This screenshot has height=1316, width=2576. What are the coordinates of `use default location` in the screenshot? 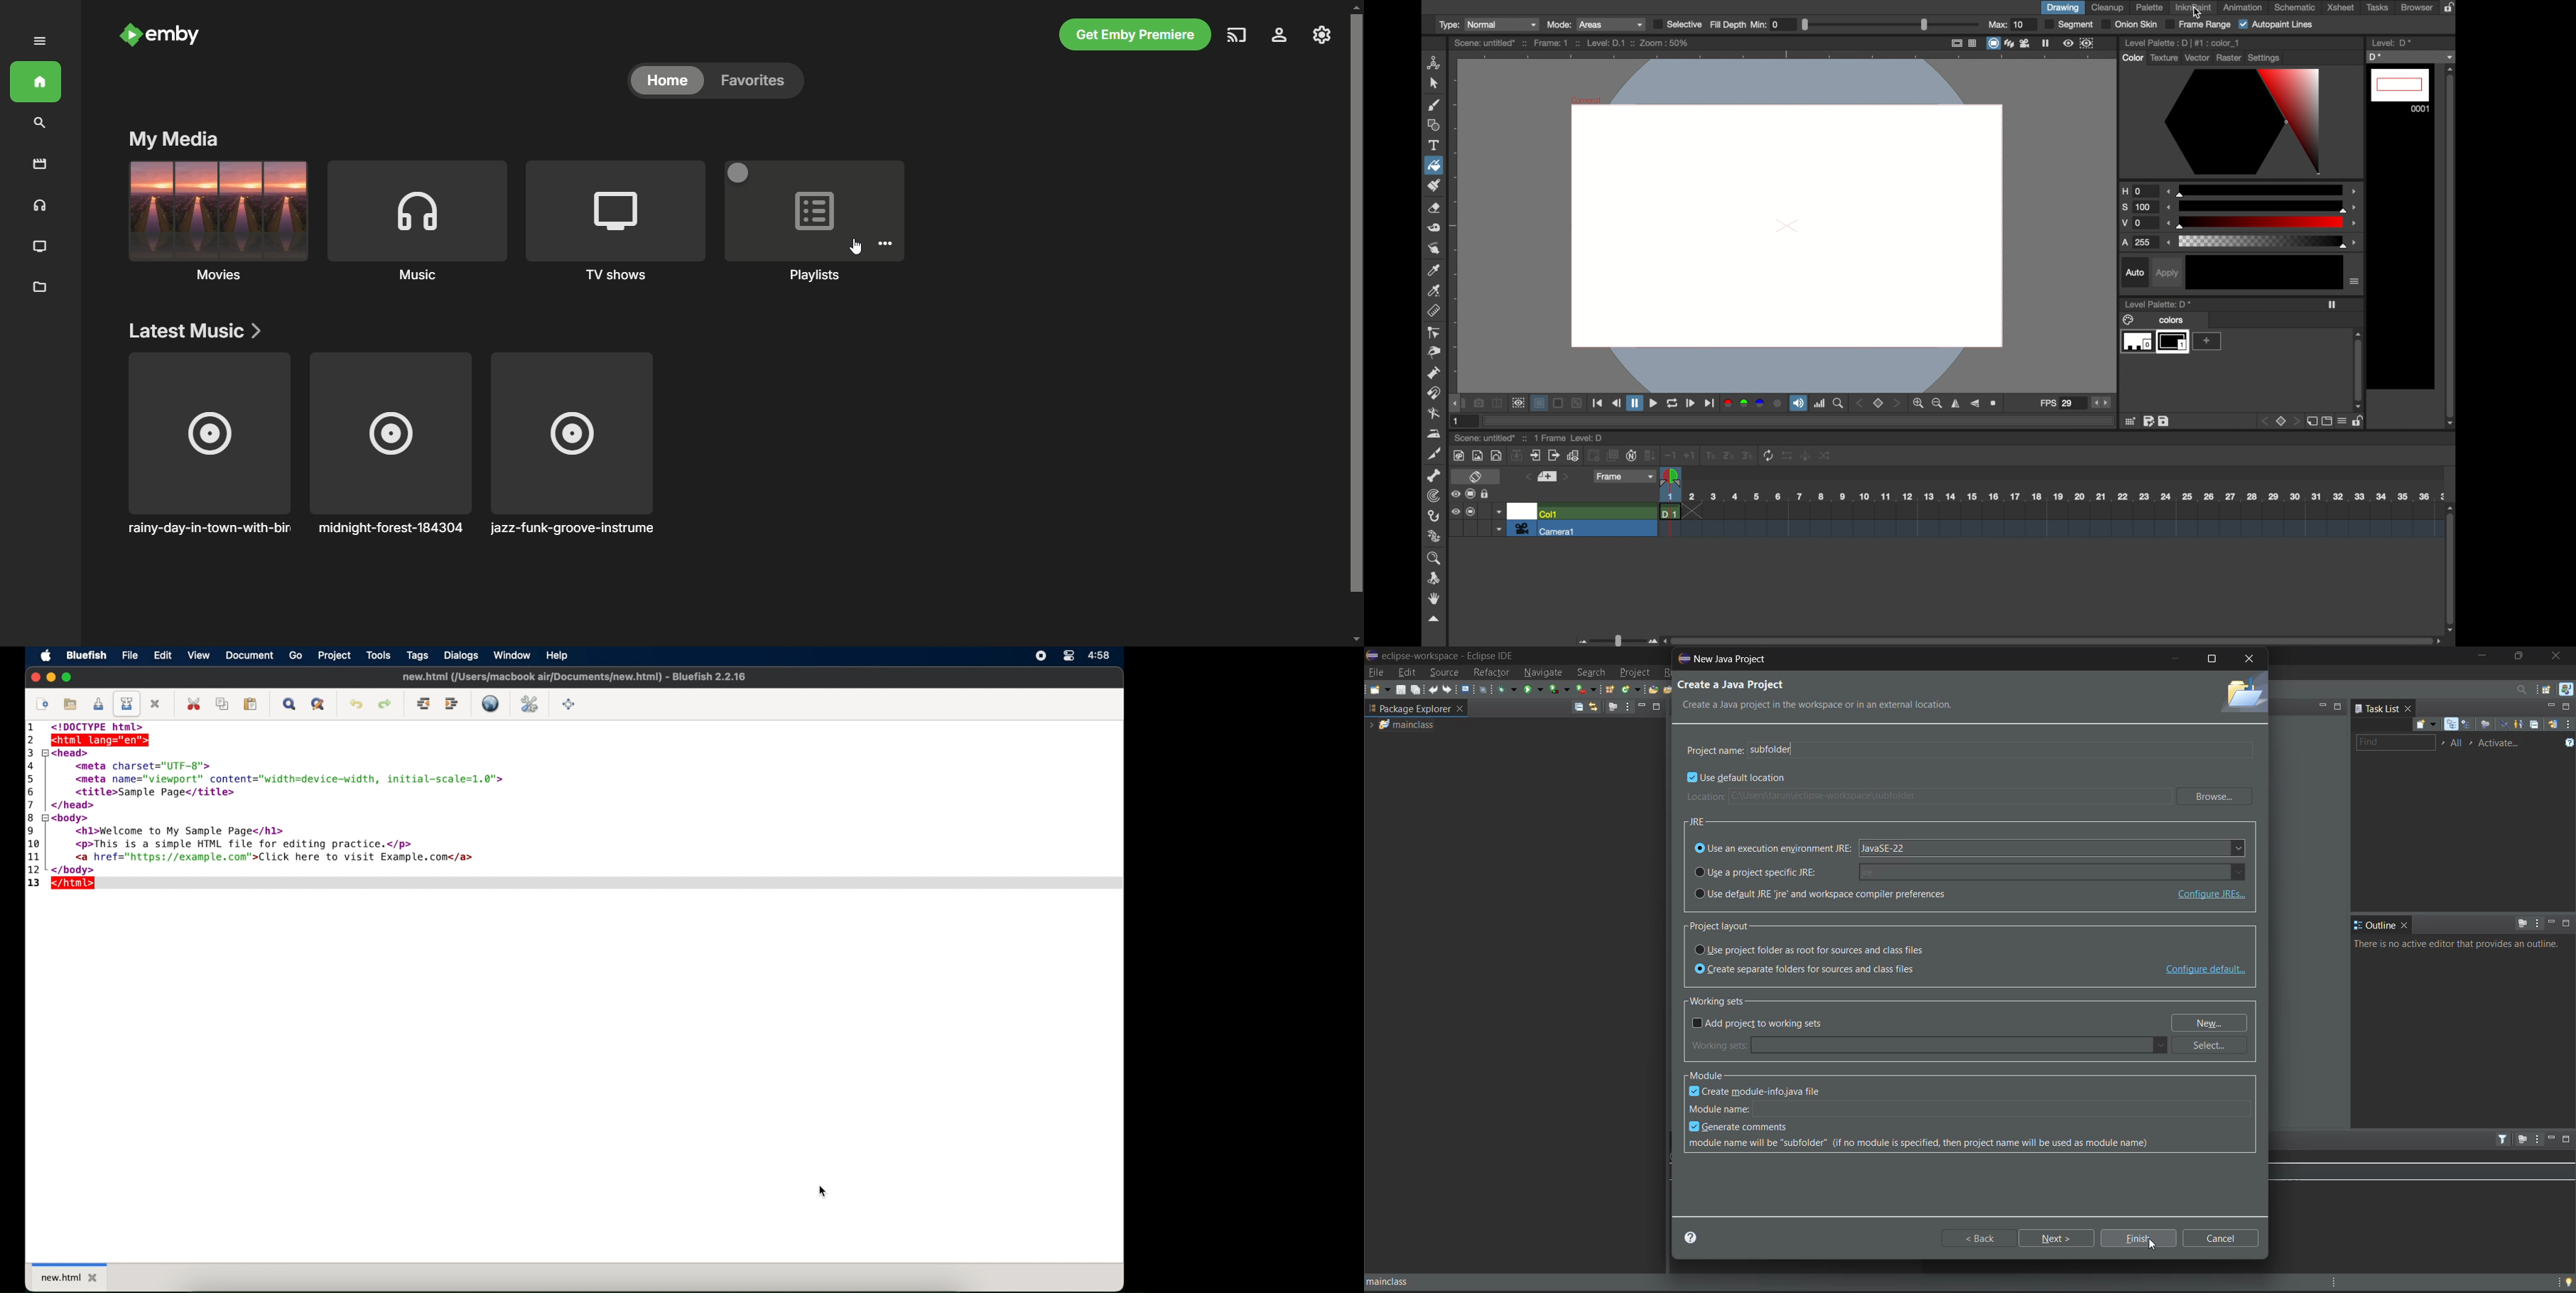 It's located at (1738, 779).